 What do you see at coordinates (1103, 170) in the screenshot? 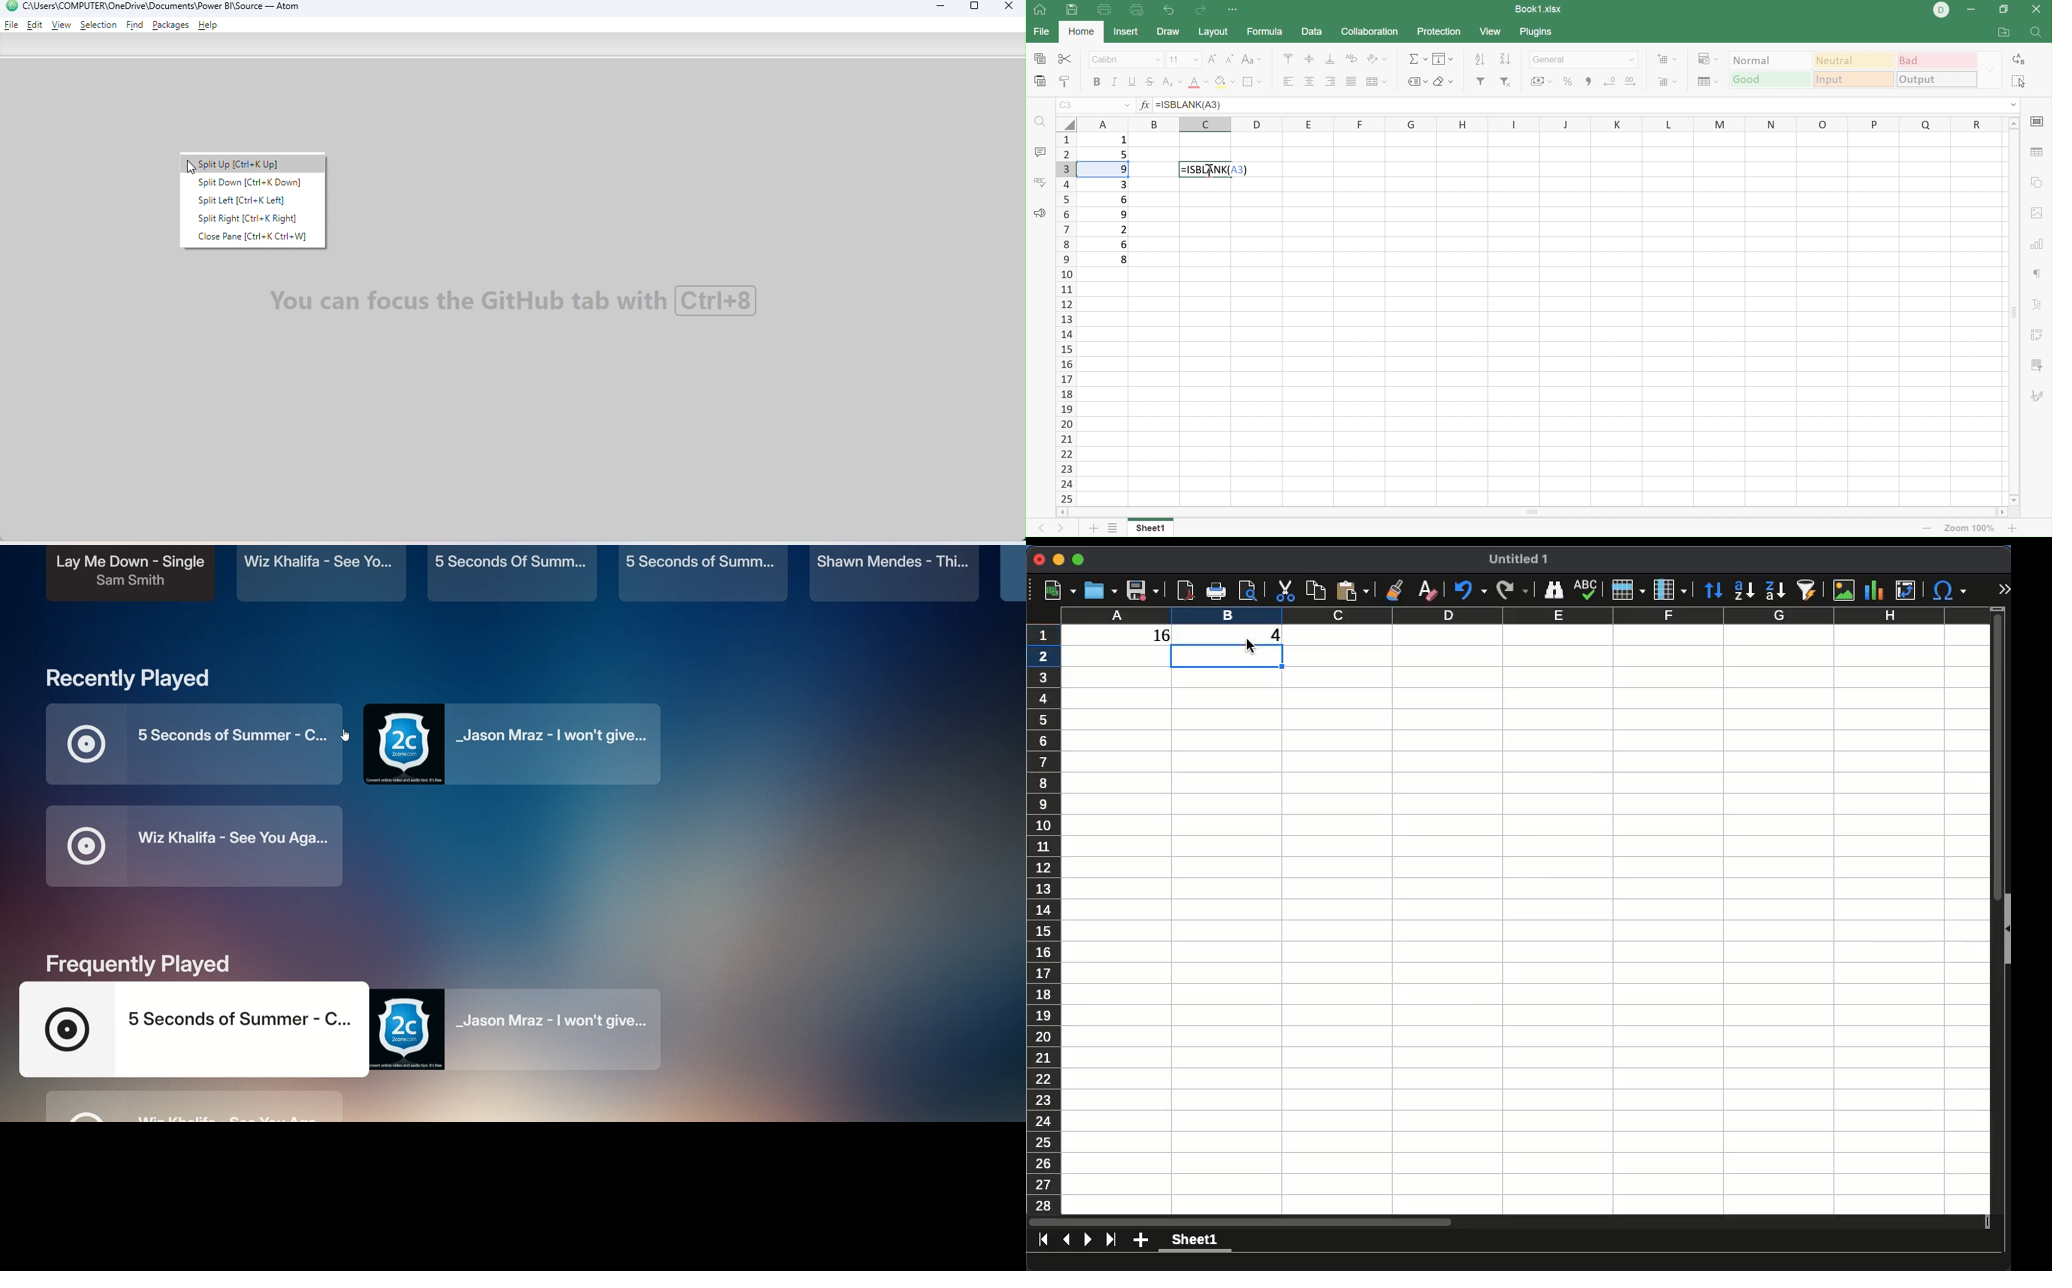
I see `box ` at bounding box center [1103, 170].